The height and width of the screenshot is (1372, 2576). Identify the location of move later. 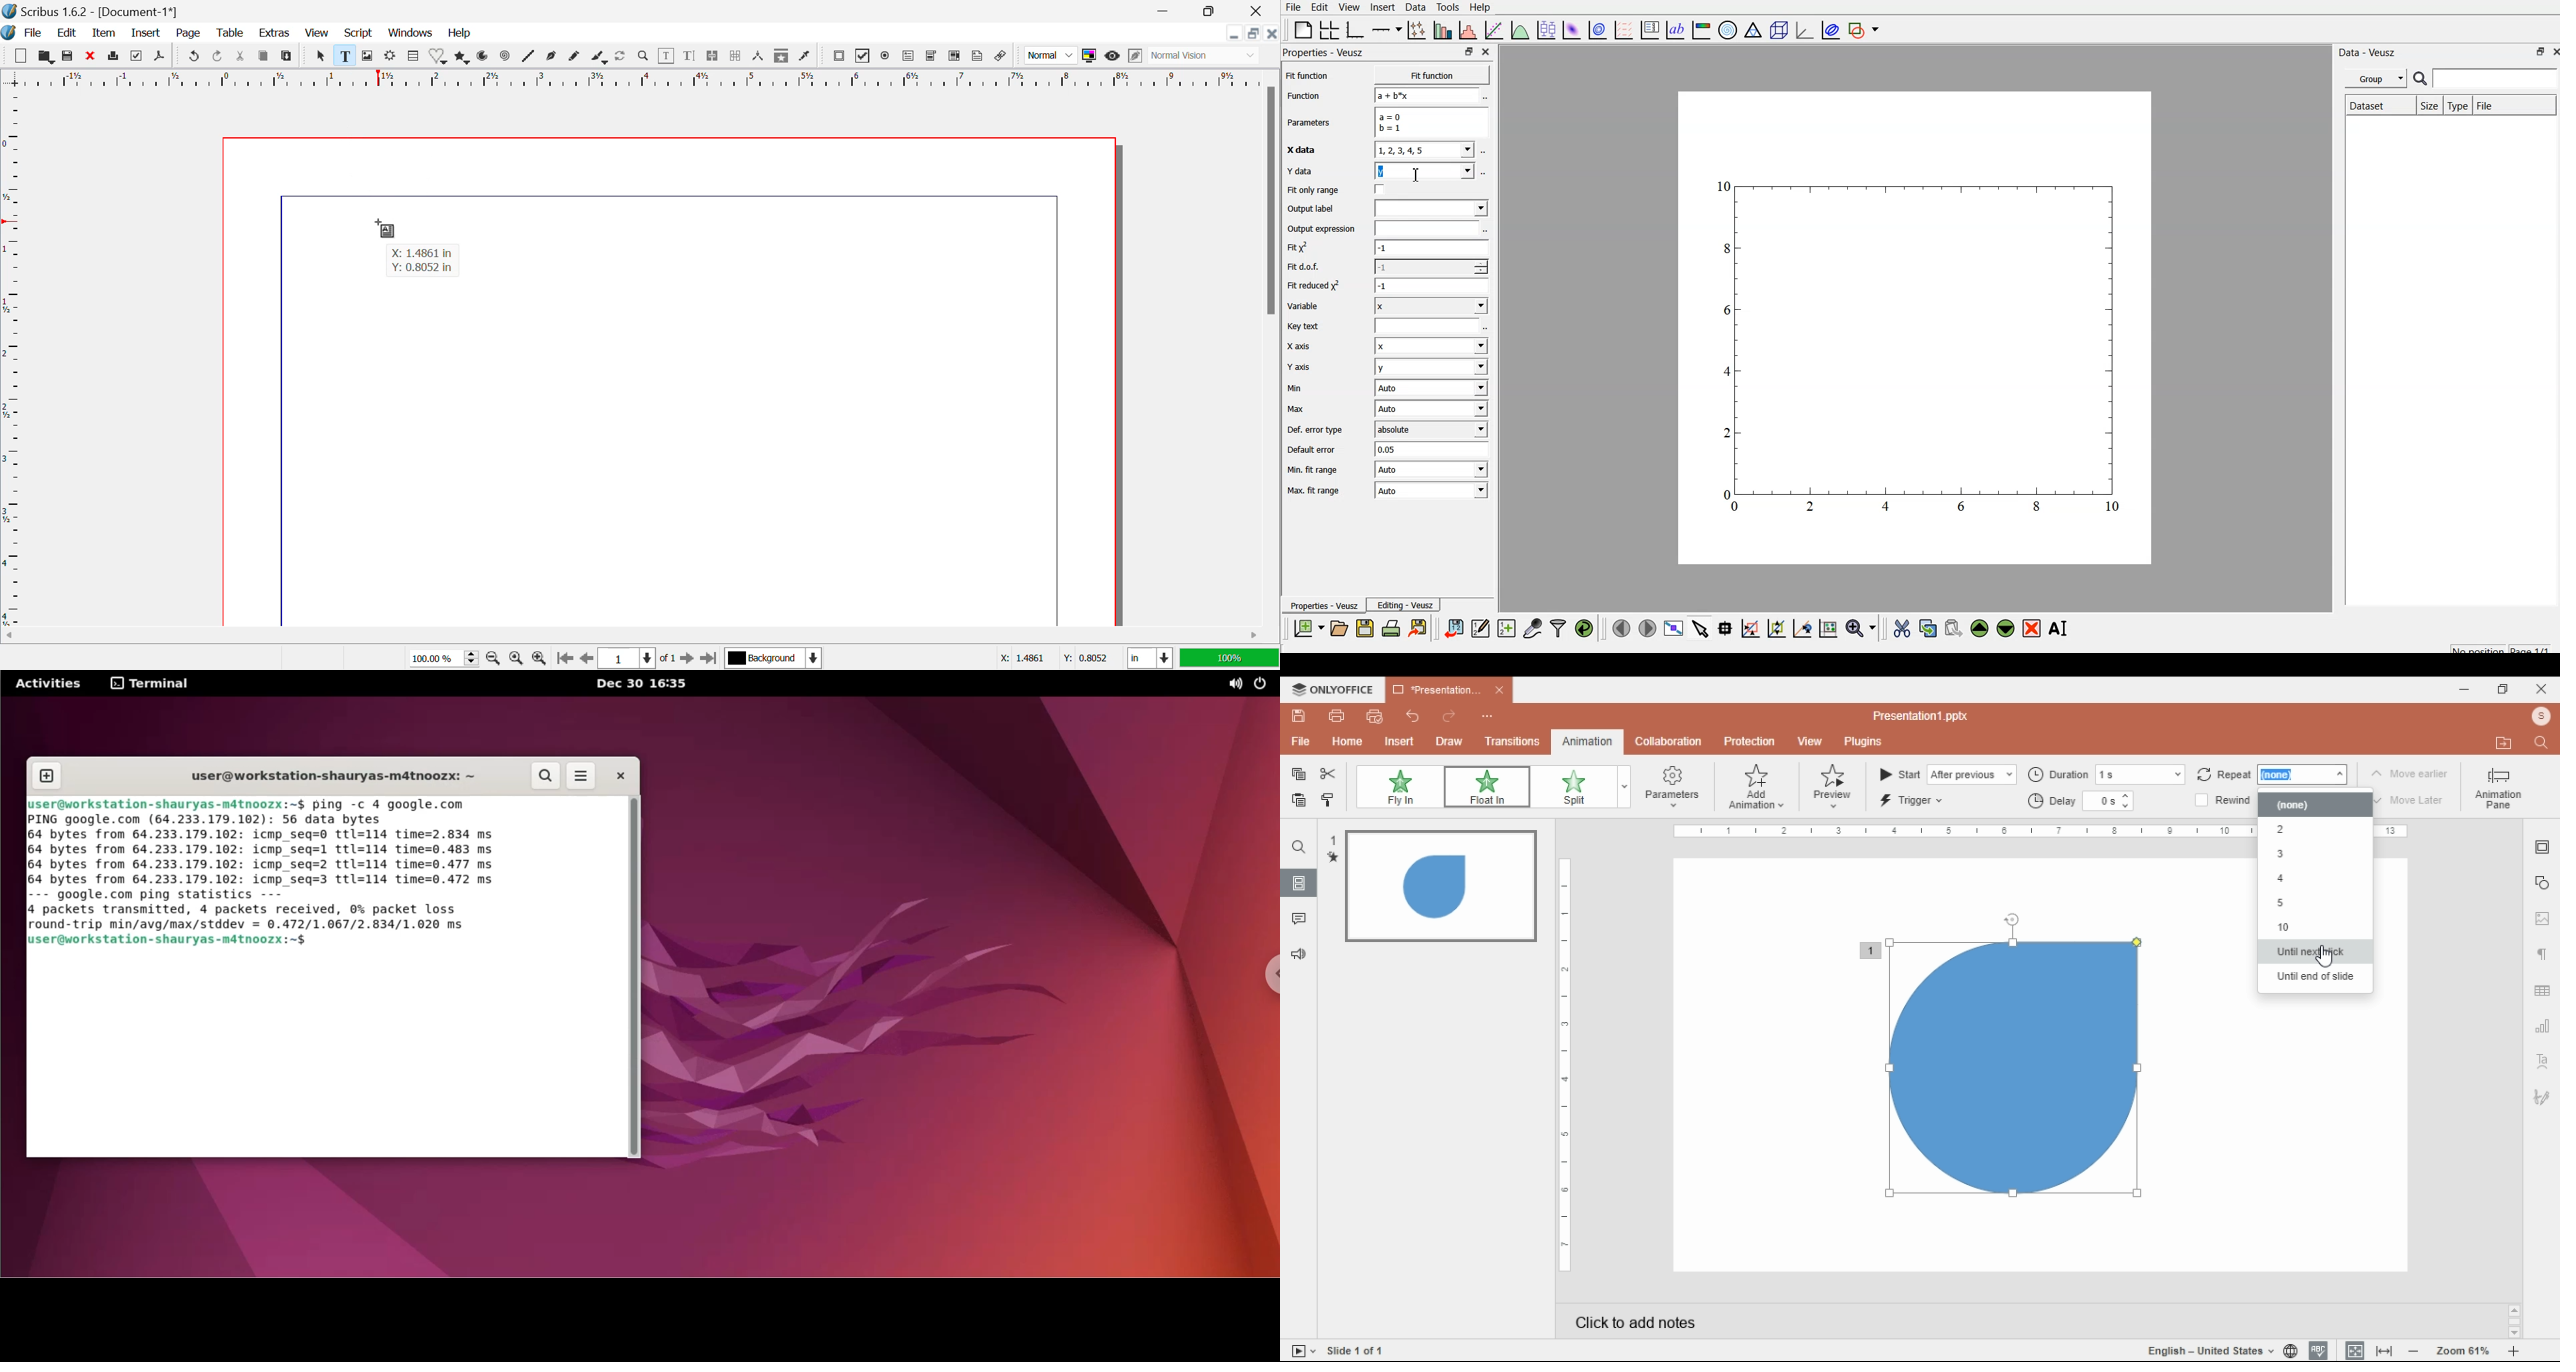
(2410, 802).